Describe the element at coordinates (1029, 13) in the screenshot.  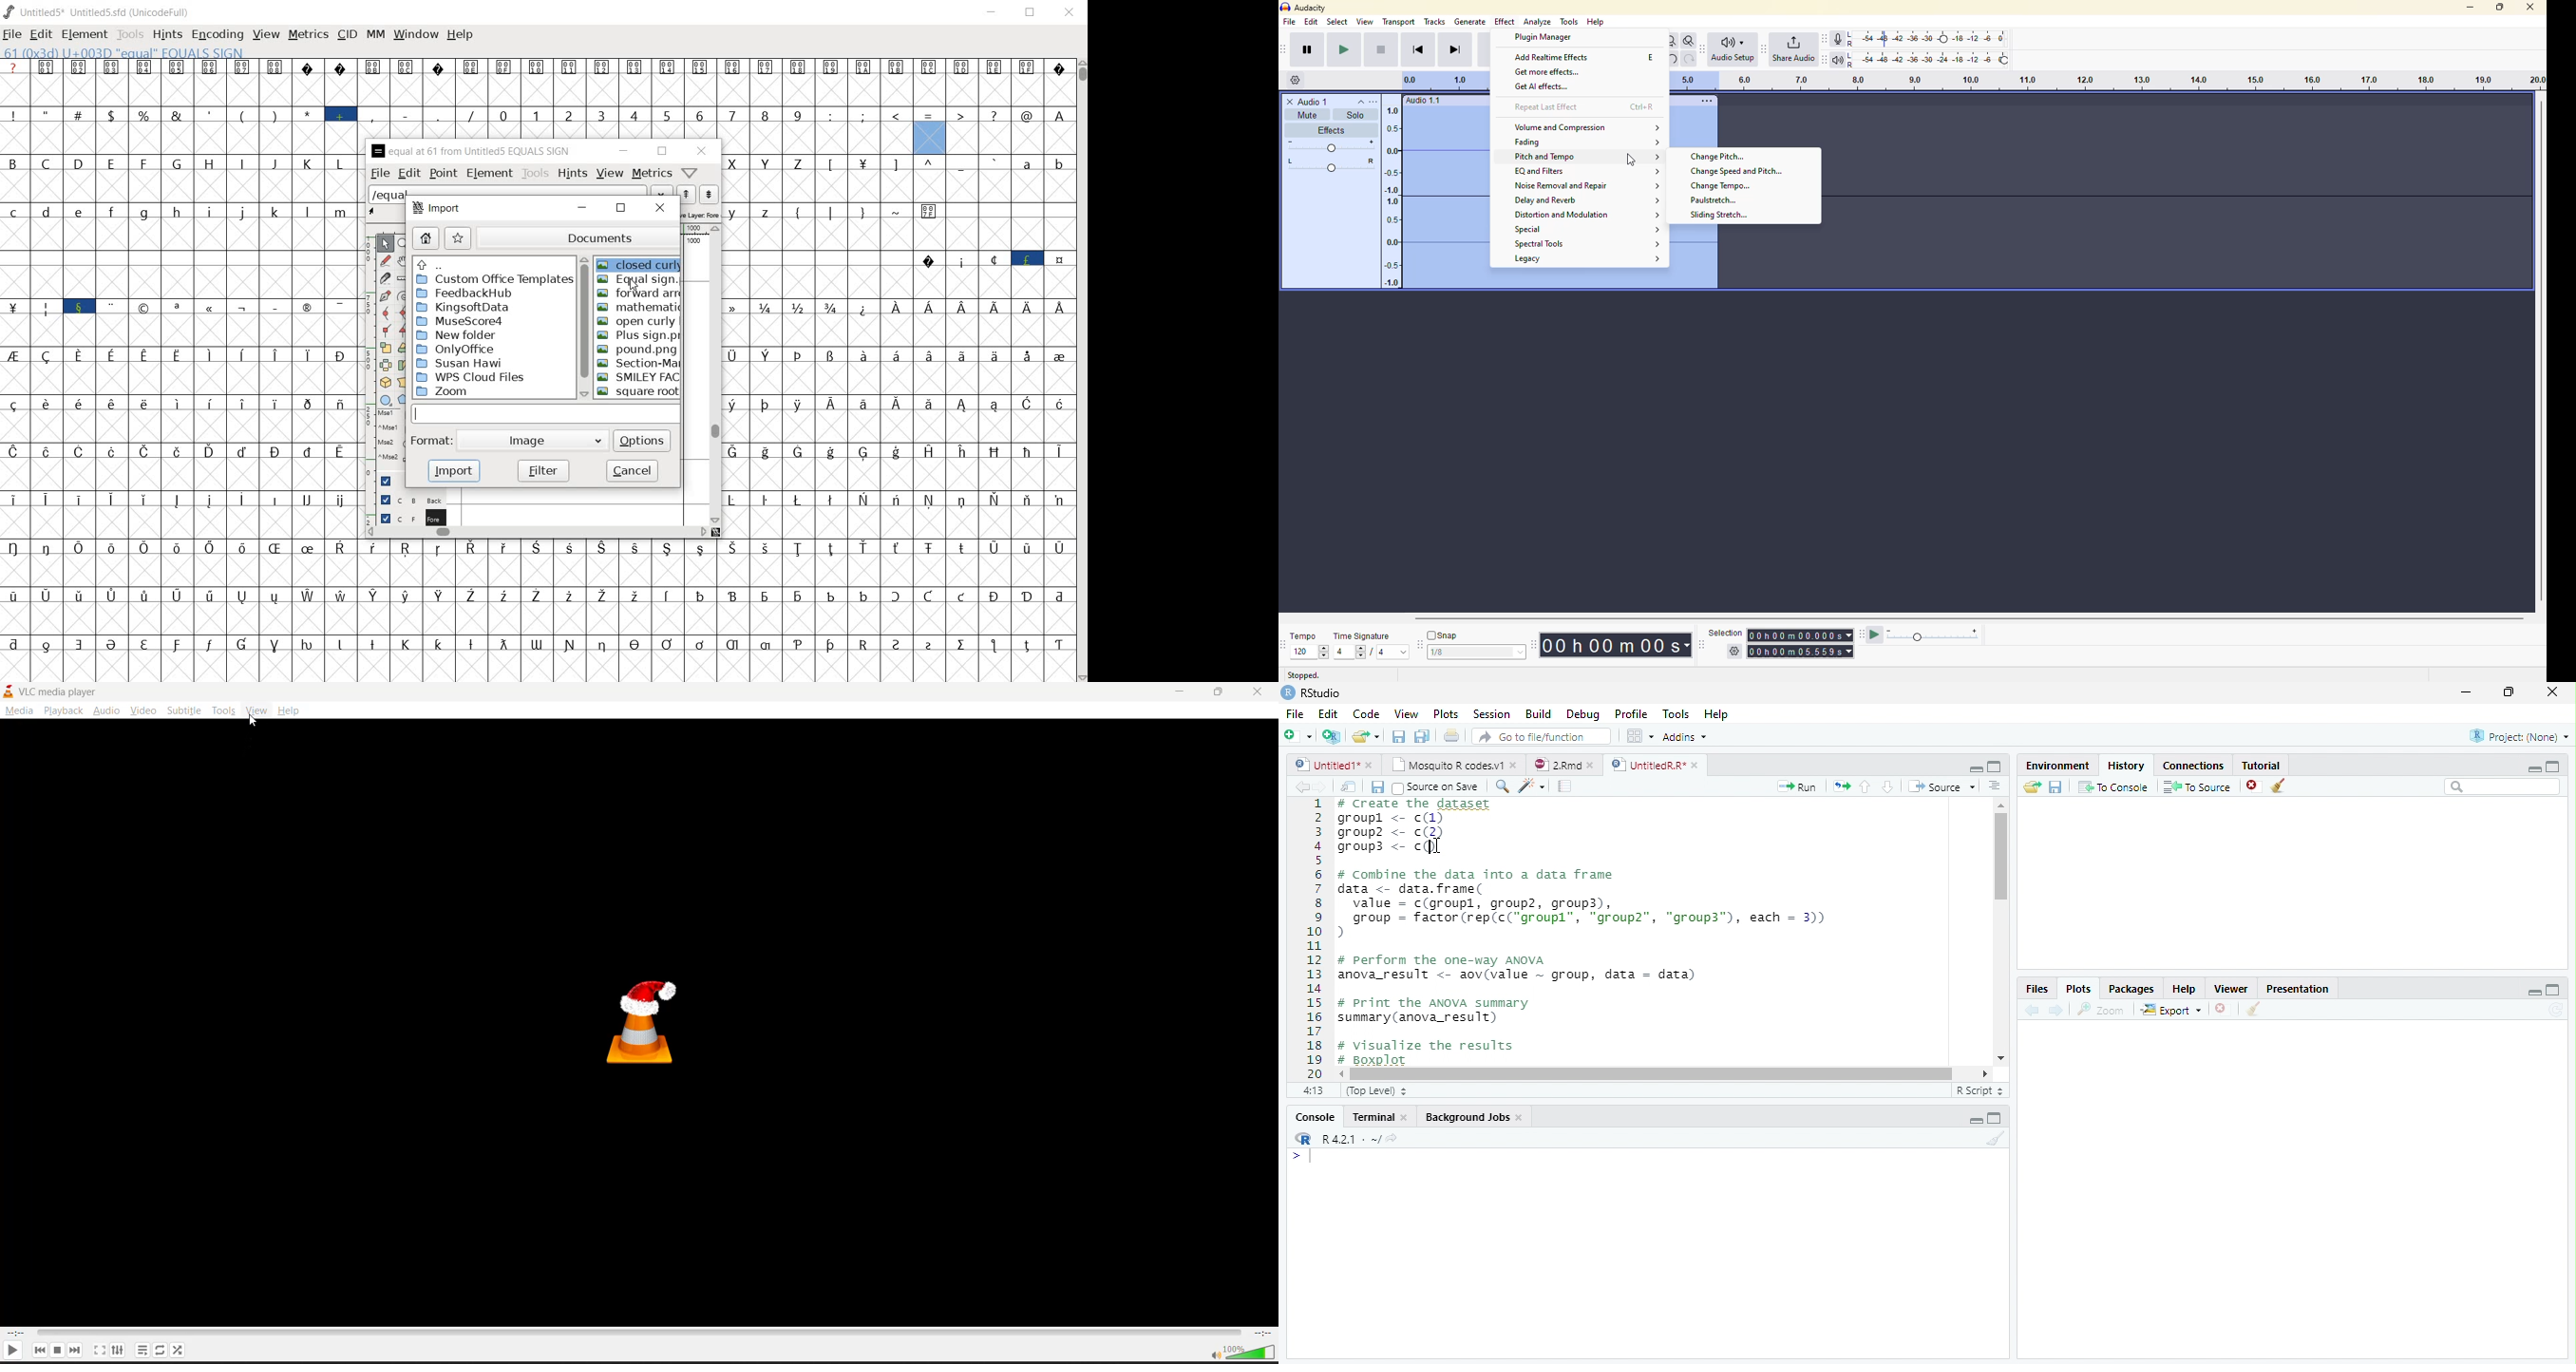
I see `restore down` at that location.